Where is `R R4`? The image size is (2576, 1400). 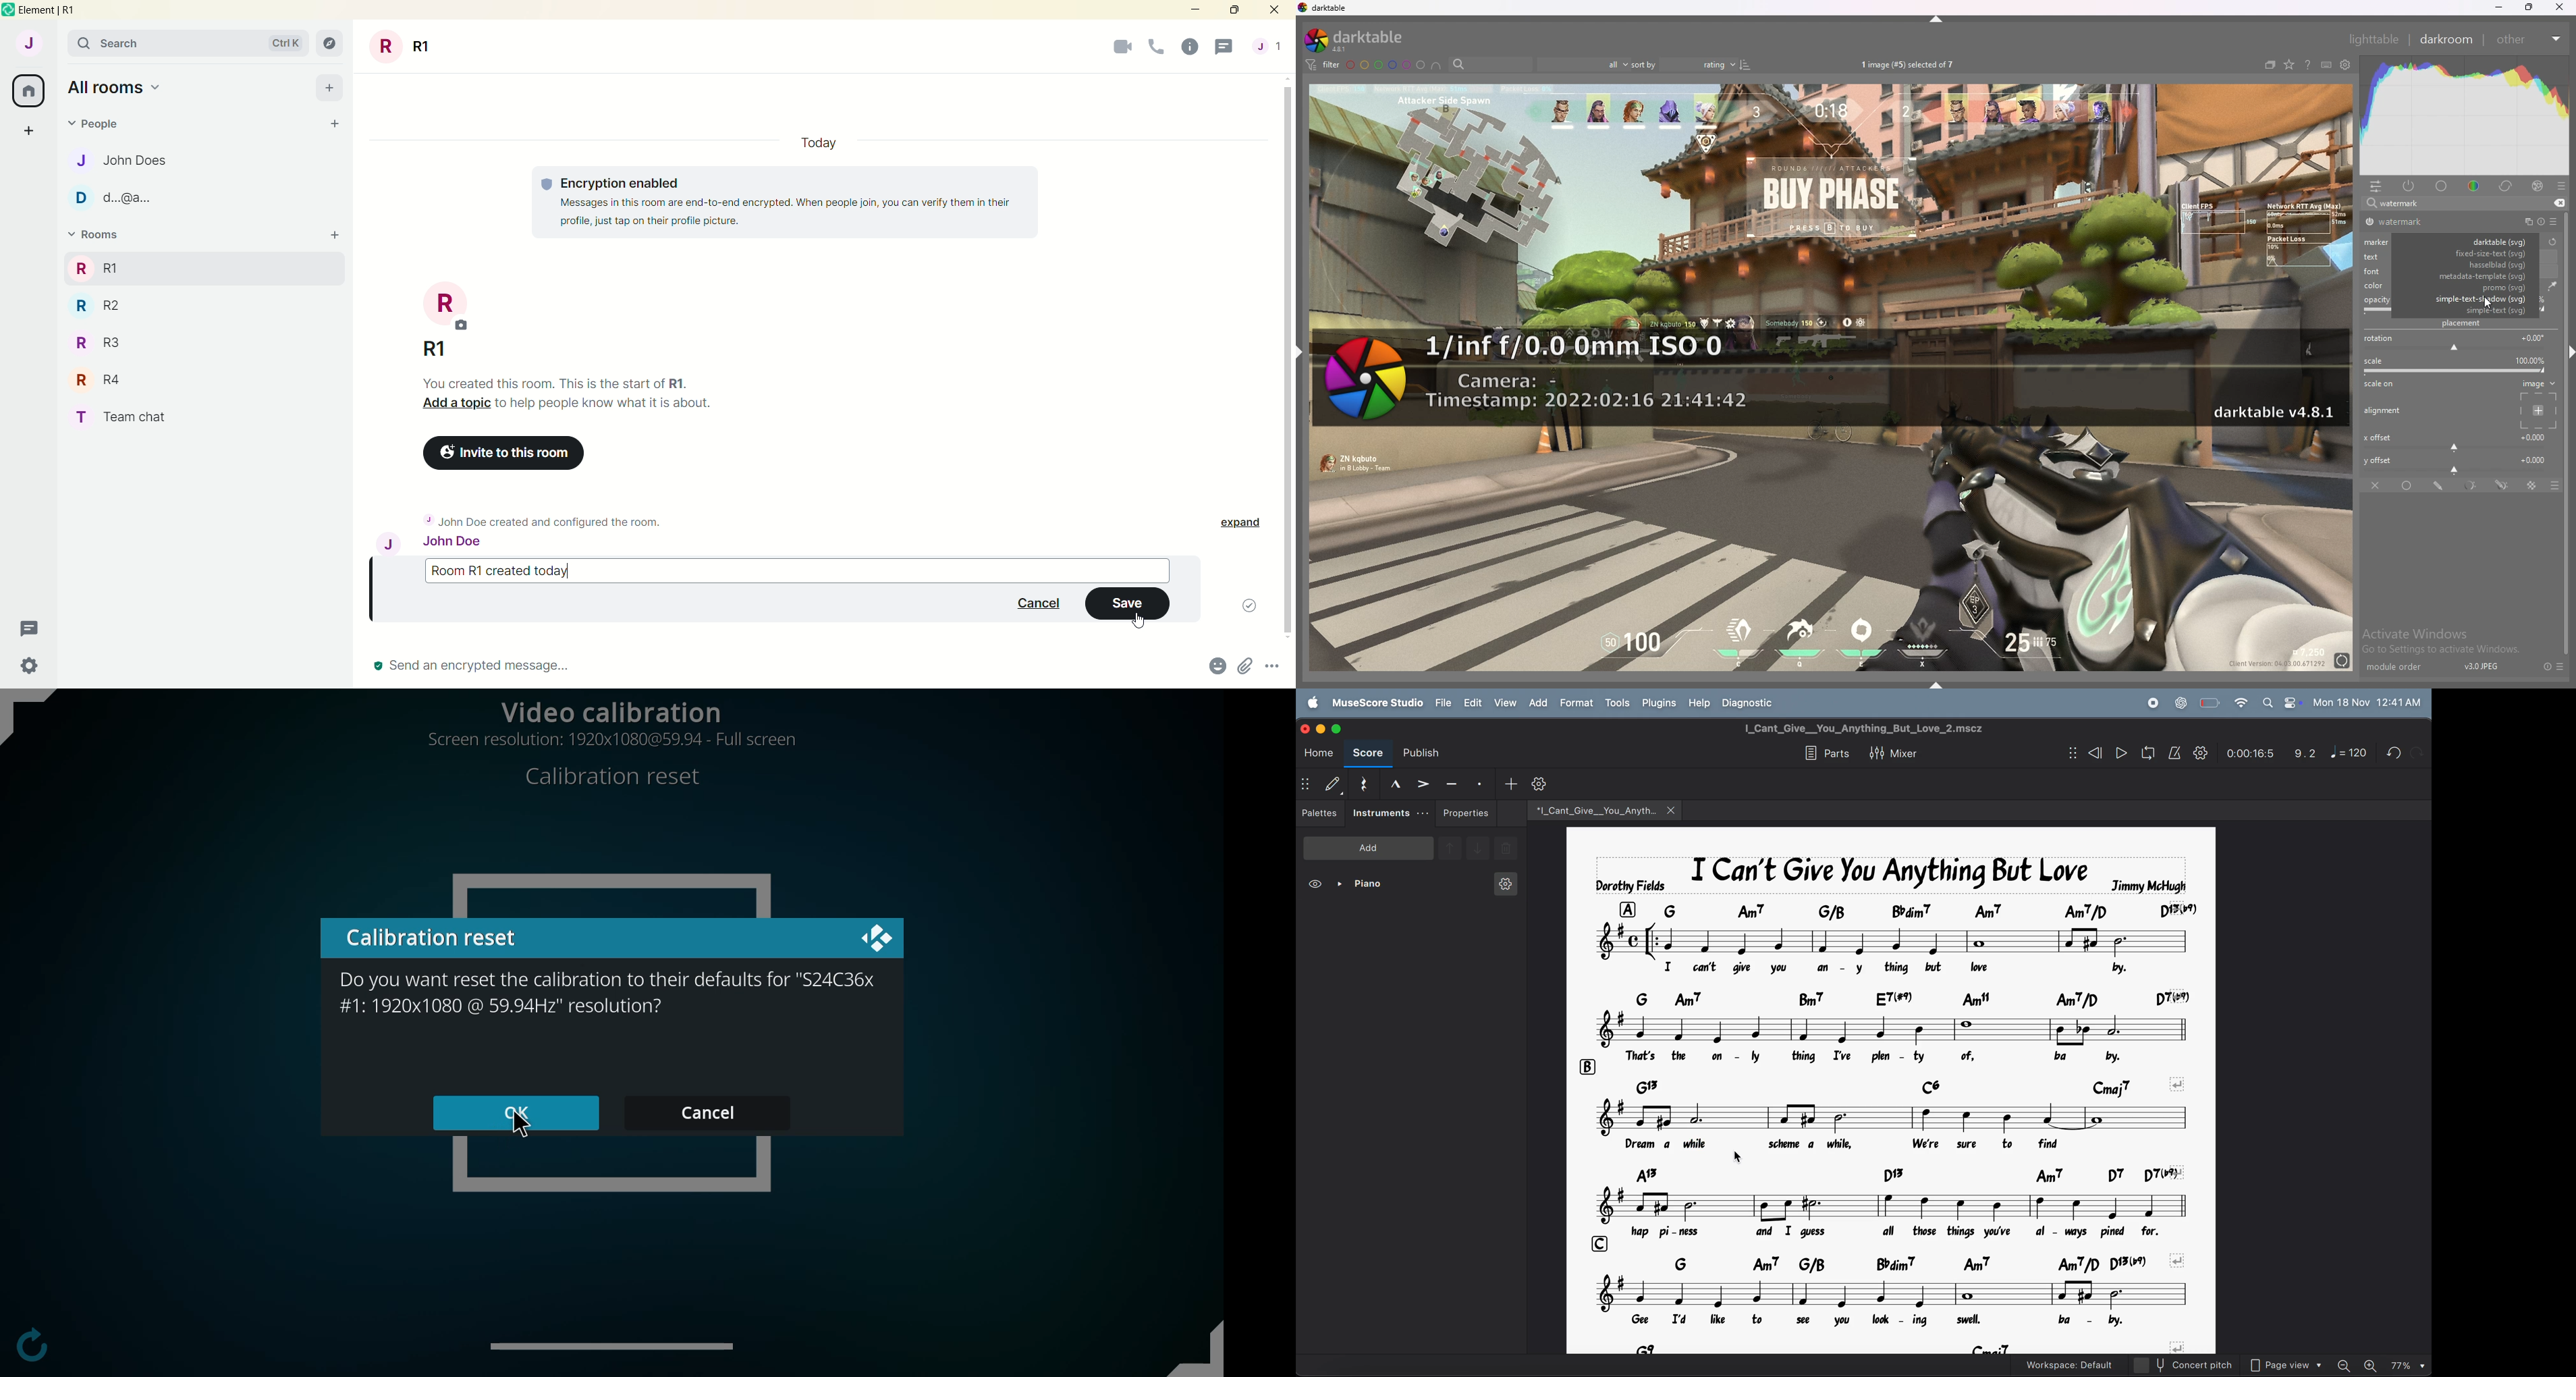 R R4 is located at coordinates (94, 378).